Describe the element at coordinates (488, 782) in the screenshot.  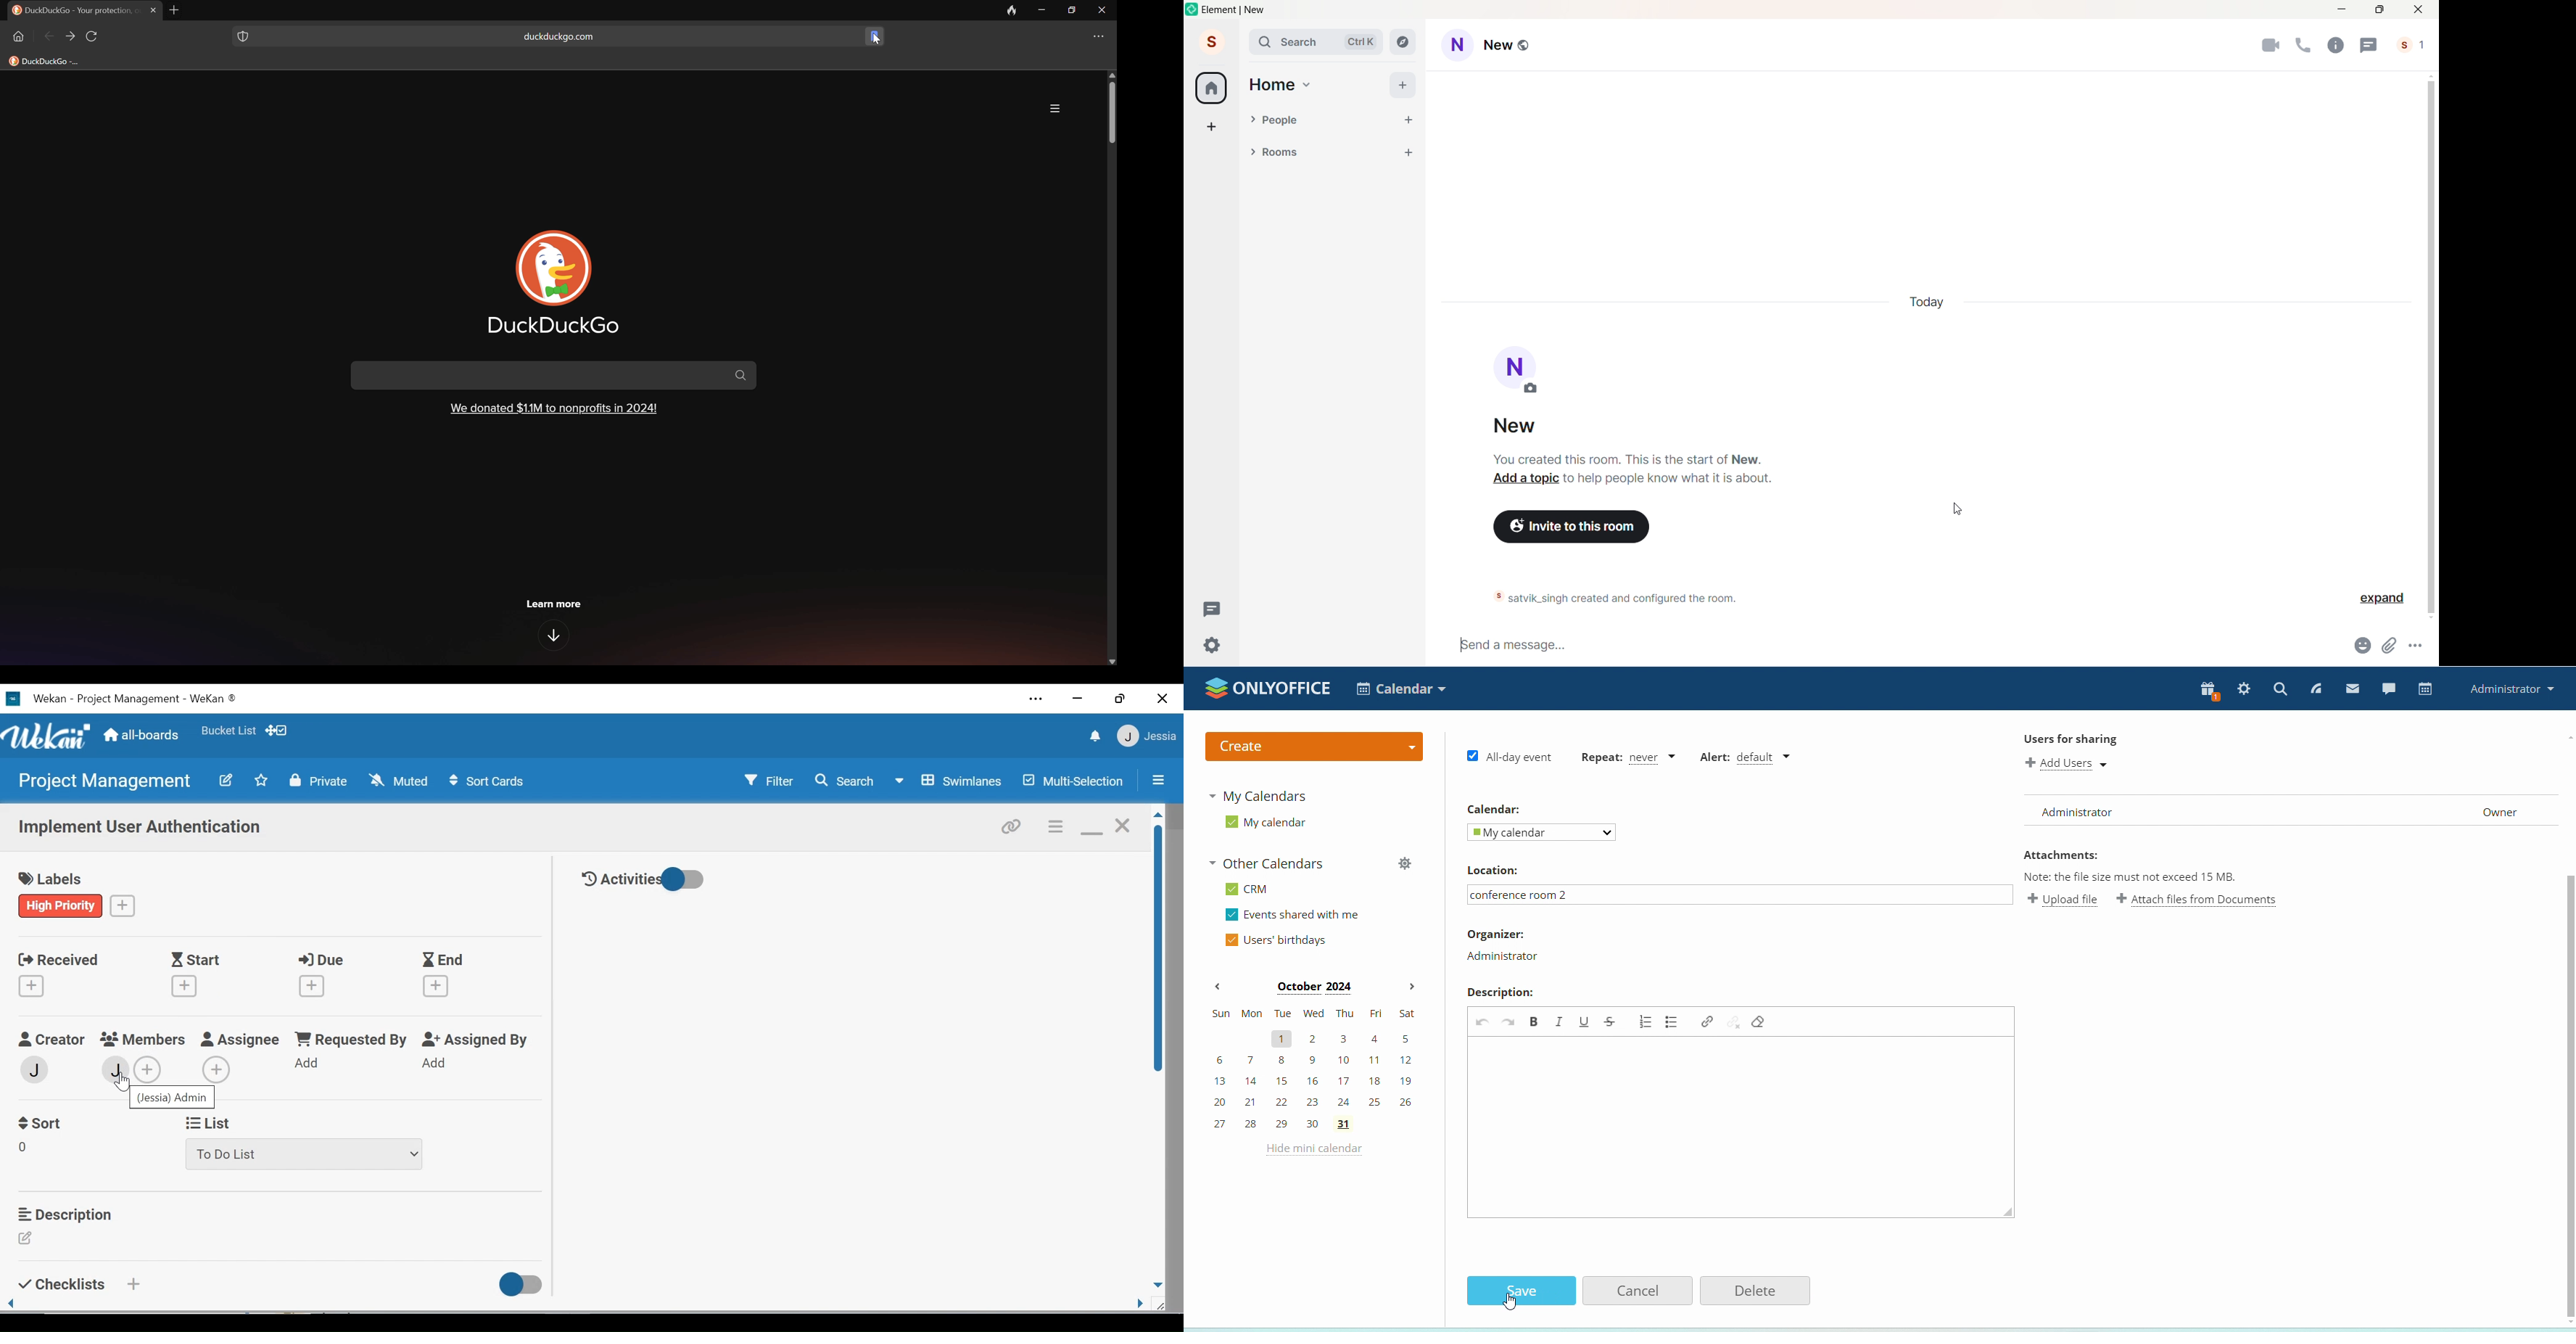
I see ` Sort Cards` at that location.